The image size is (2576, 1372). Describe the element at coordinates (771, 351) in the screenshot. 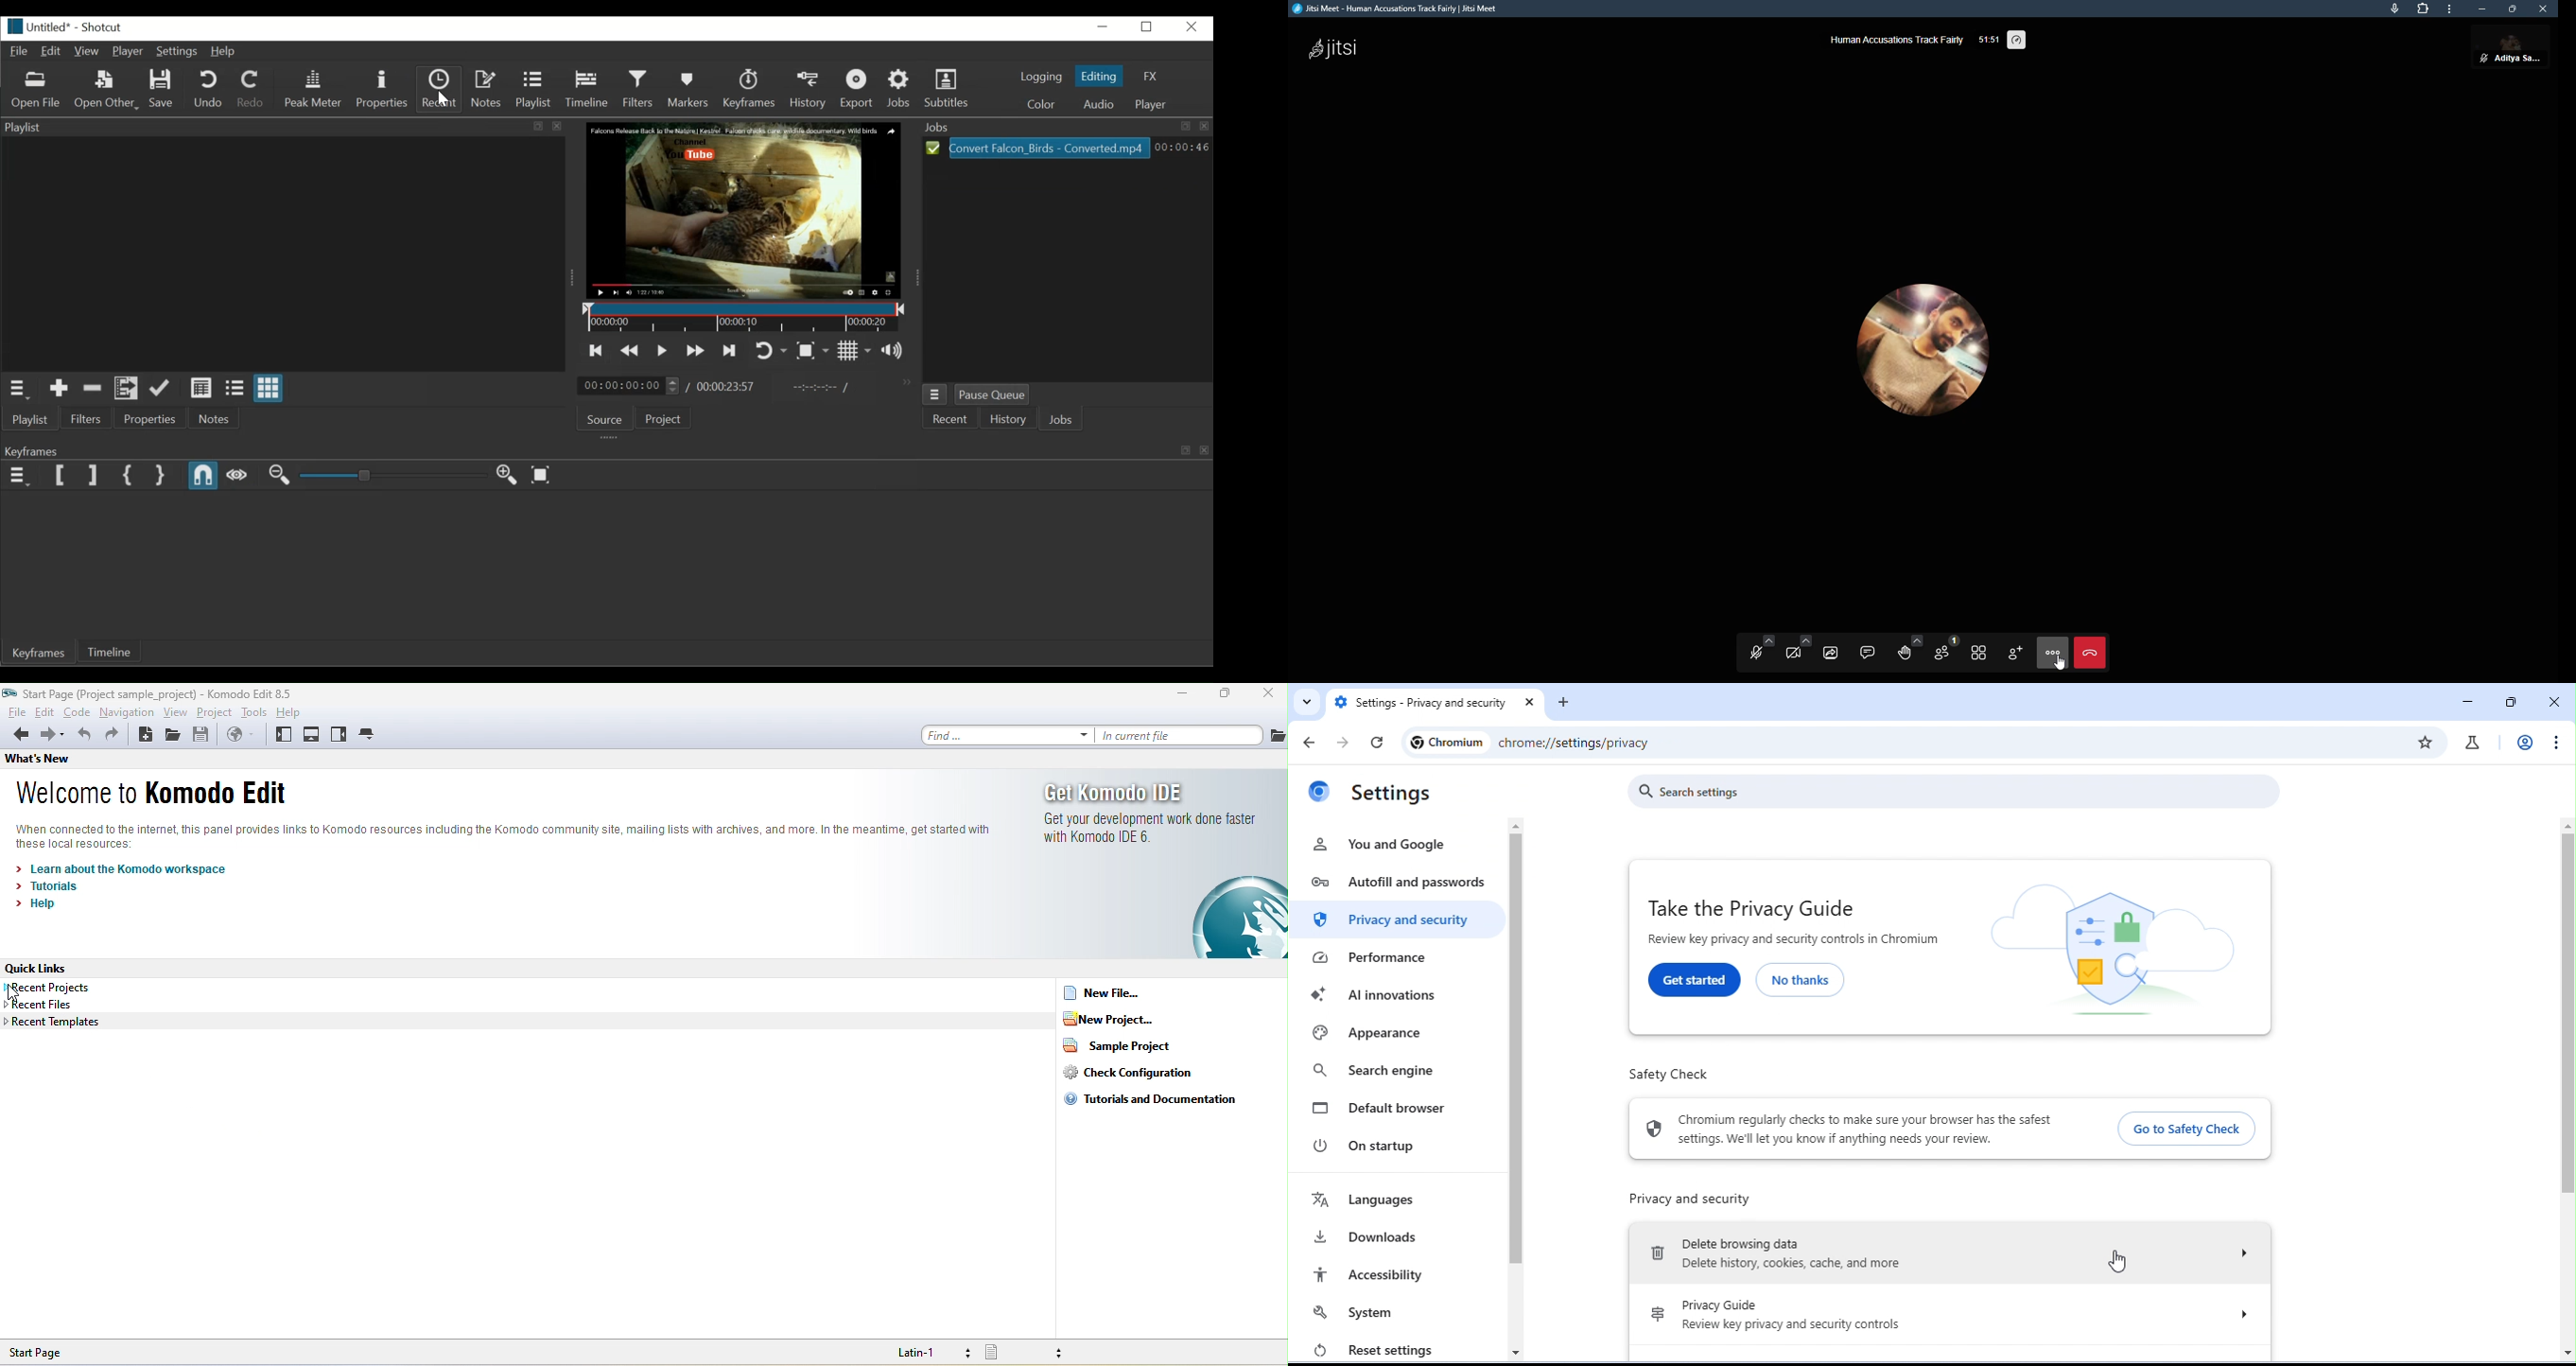

I see `Toggle player looping` at that location.